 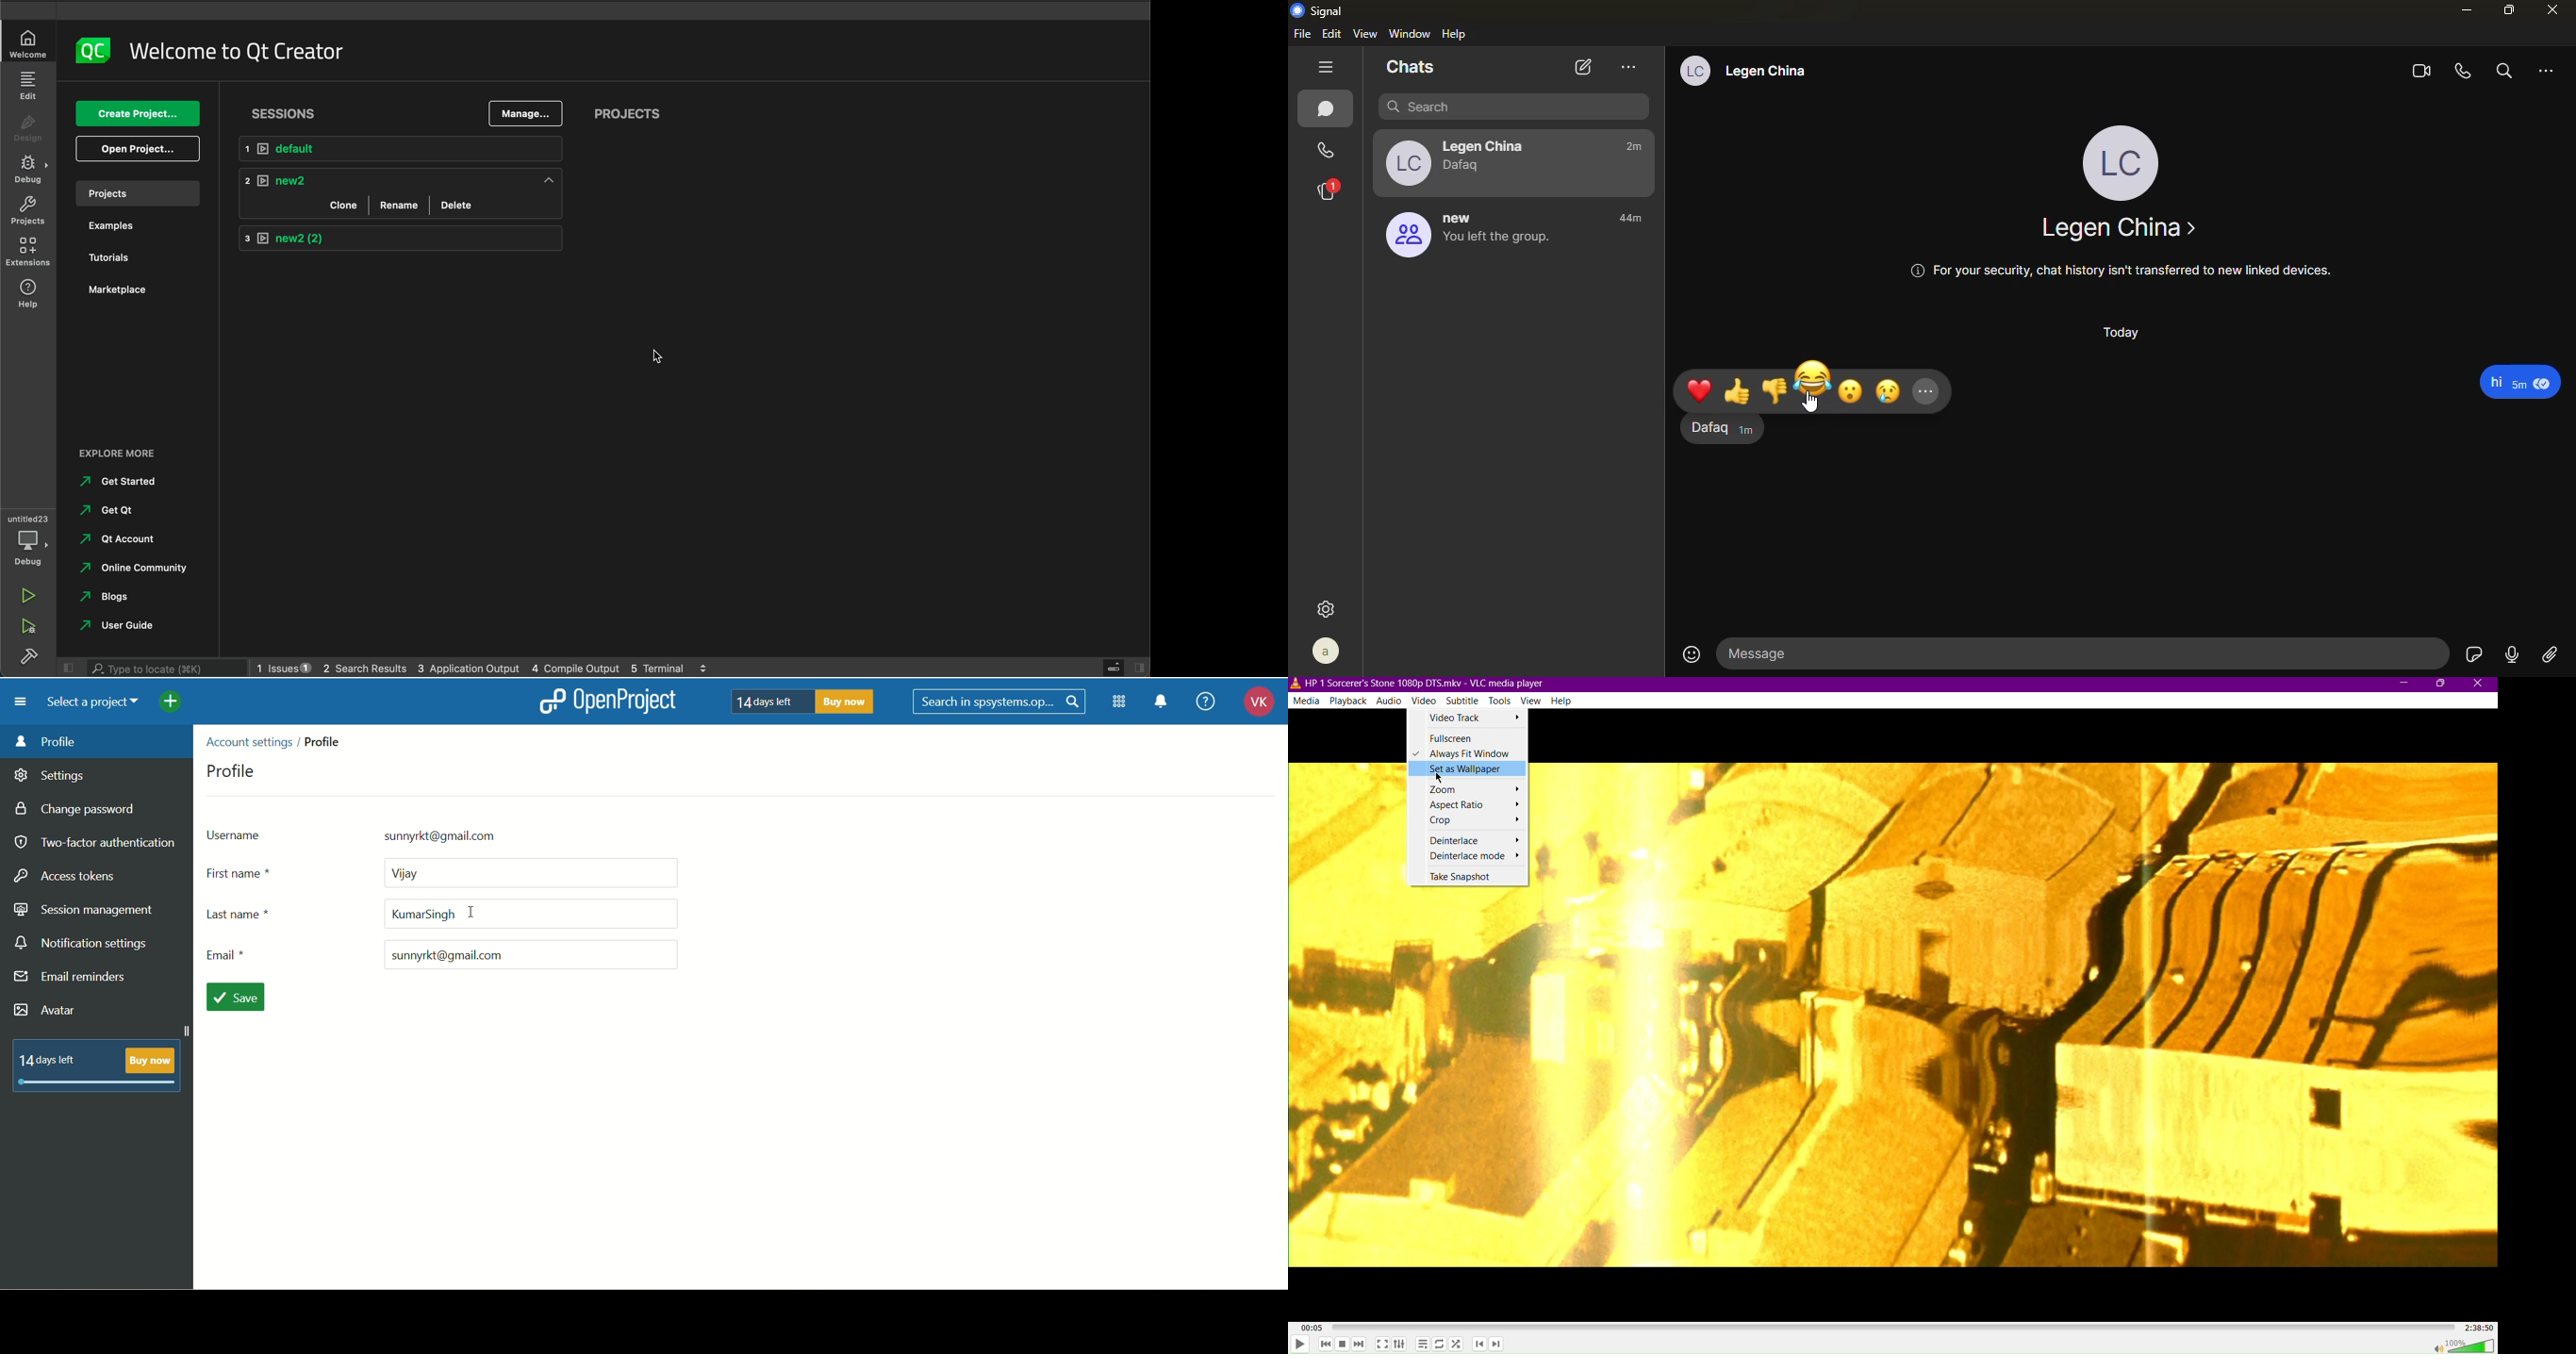 What do you see at coordinates (1471, 720) in the screenshot?
I see `Video Track` at bounding box center [1471, 720].